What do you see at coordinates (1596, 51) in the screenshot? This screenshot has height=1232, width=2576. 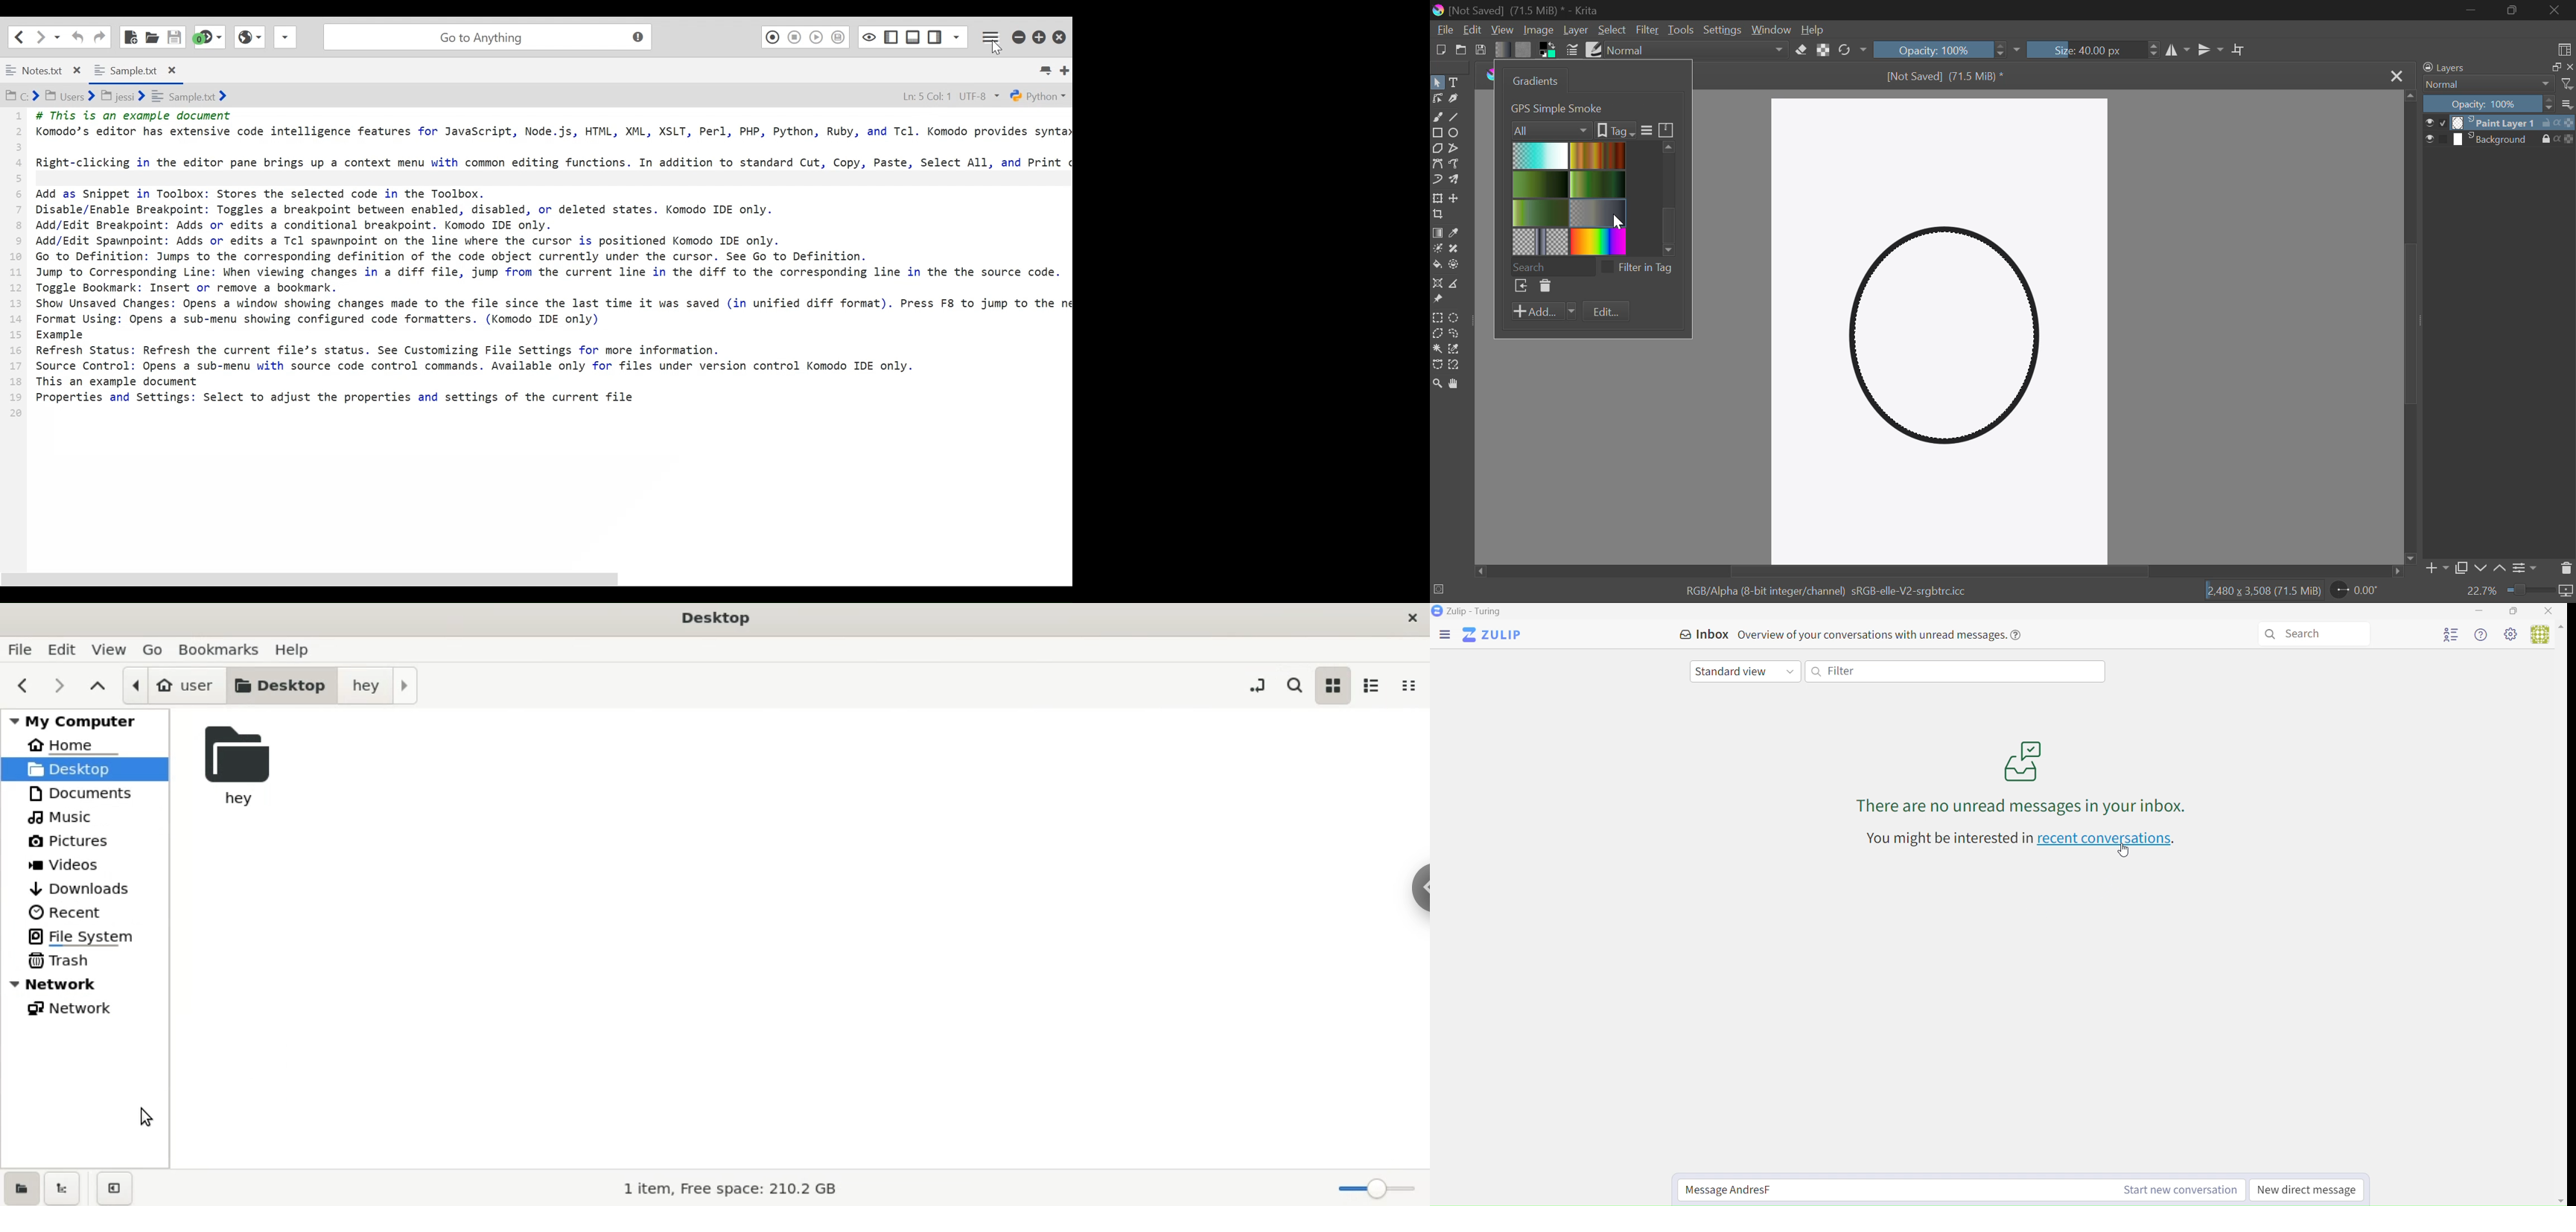 I see `Brush Presets` at bounding box center [1596, 51].